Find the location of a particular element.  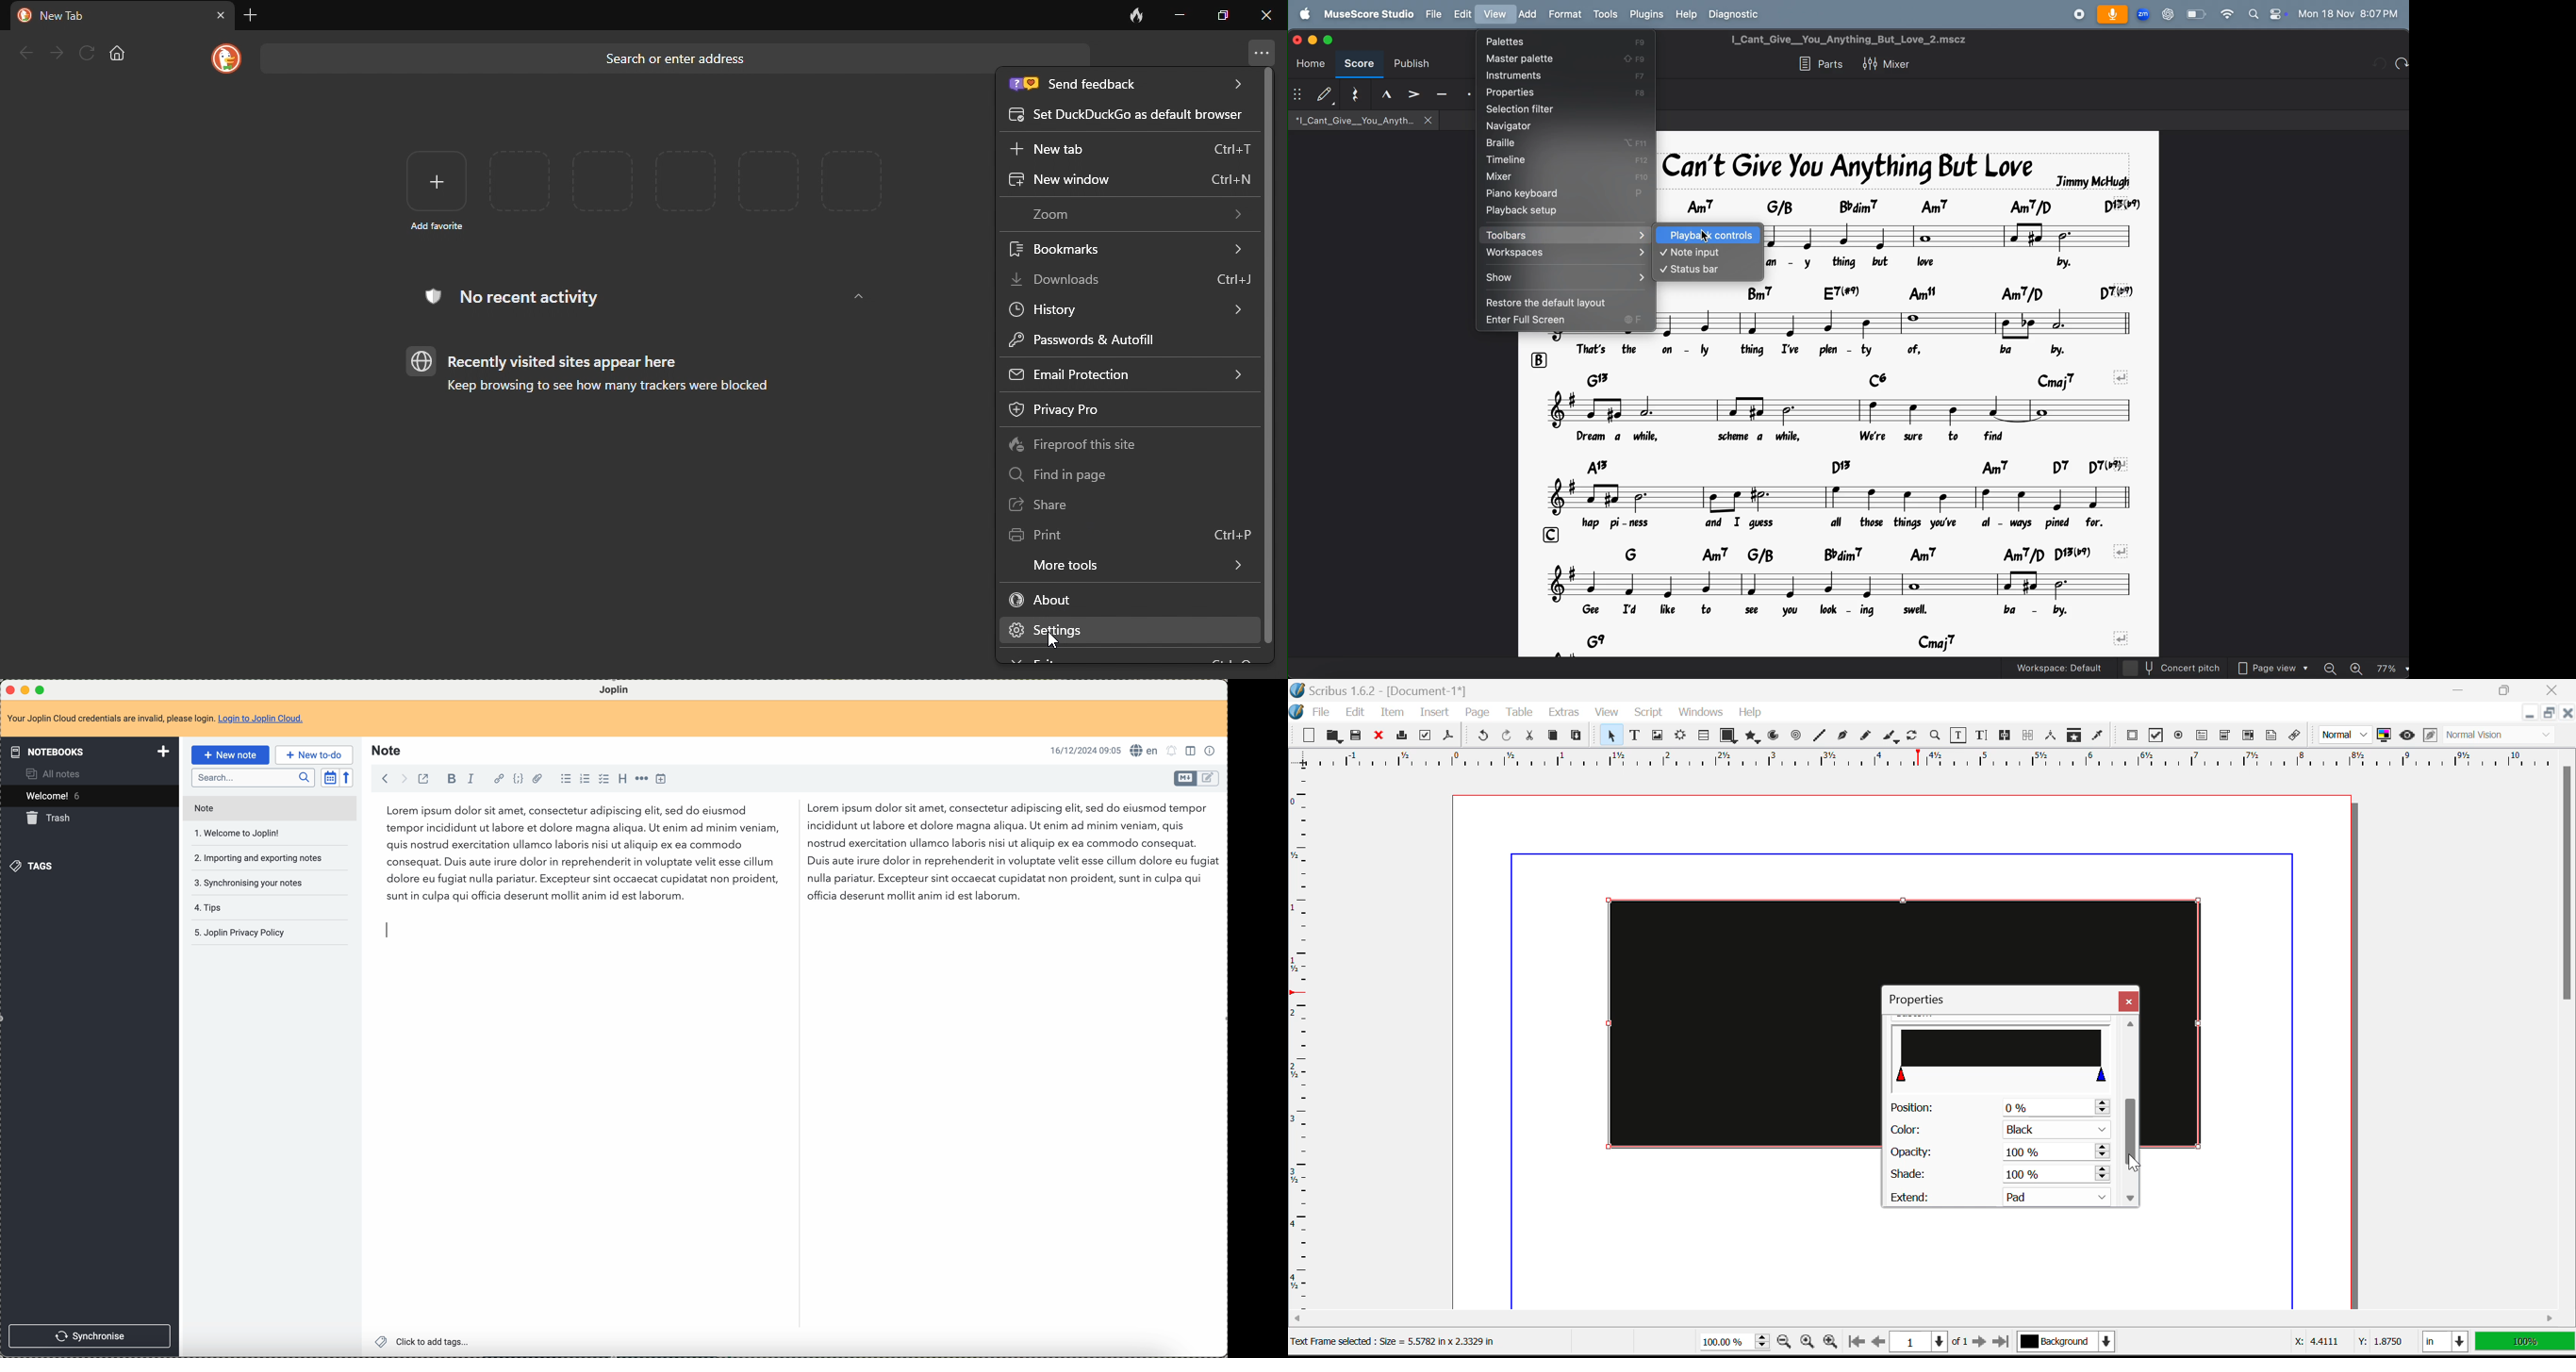

recently visited sites appear here is located at coordinates (552, 360).